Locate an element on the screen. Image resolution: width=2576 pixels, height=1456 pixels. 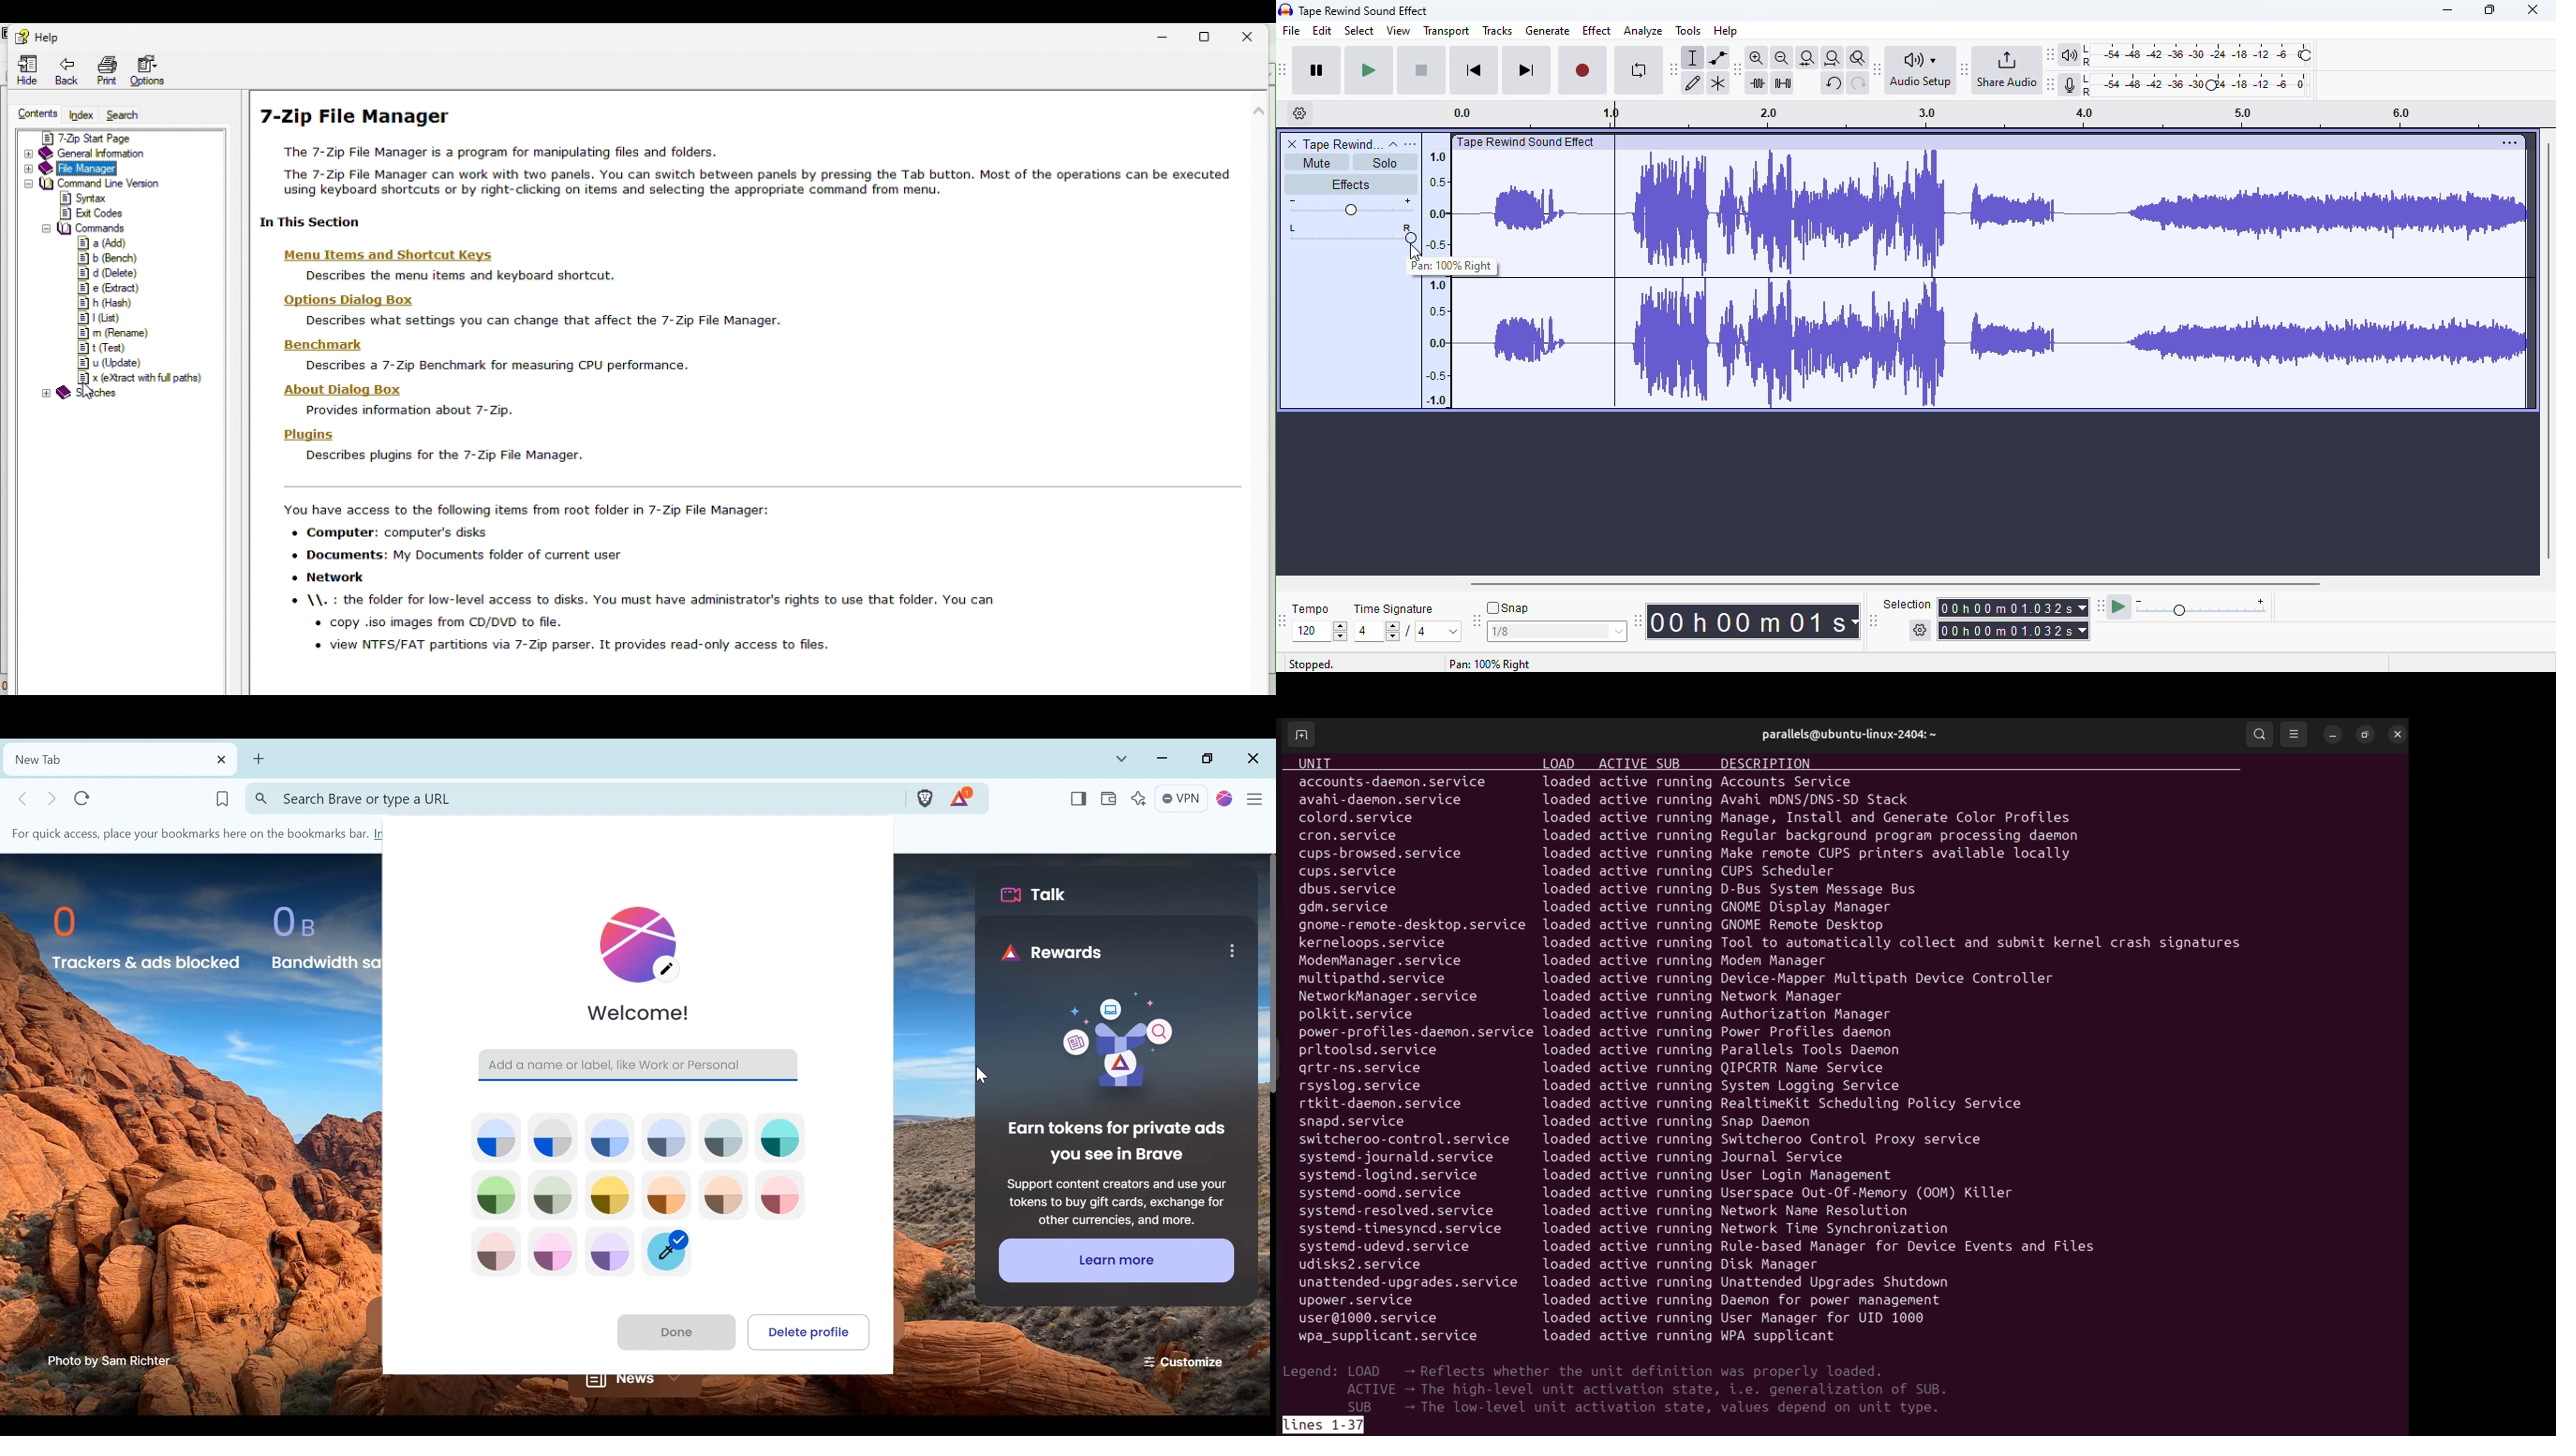
audacity edit toolbar is located at coordinates (1735, 70).